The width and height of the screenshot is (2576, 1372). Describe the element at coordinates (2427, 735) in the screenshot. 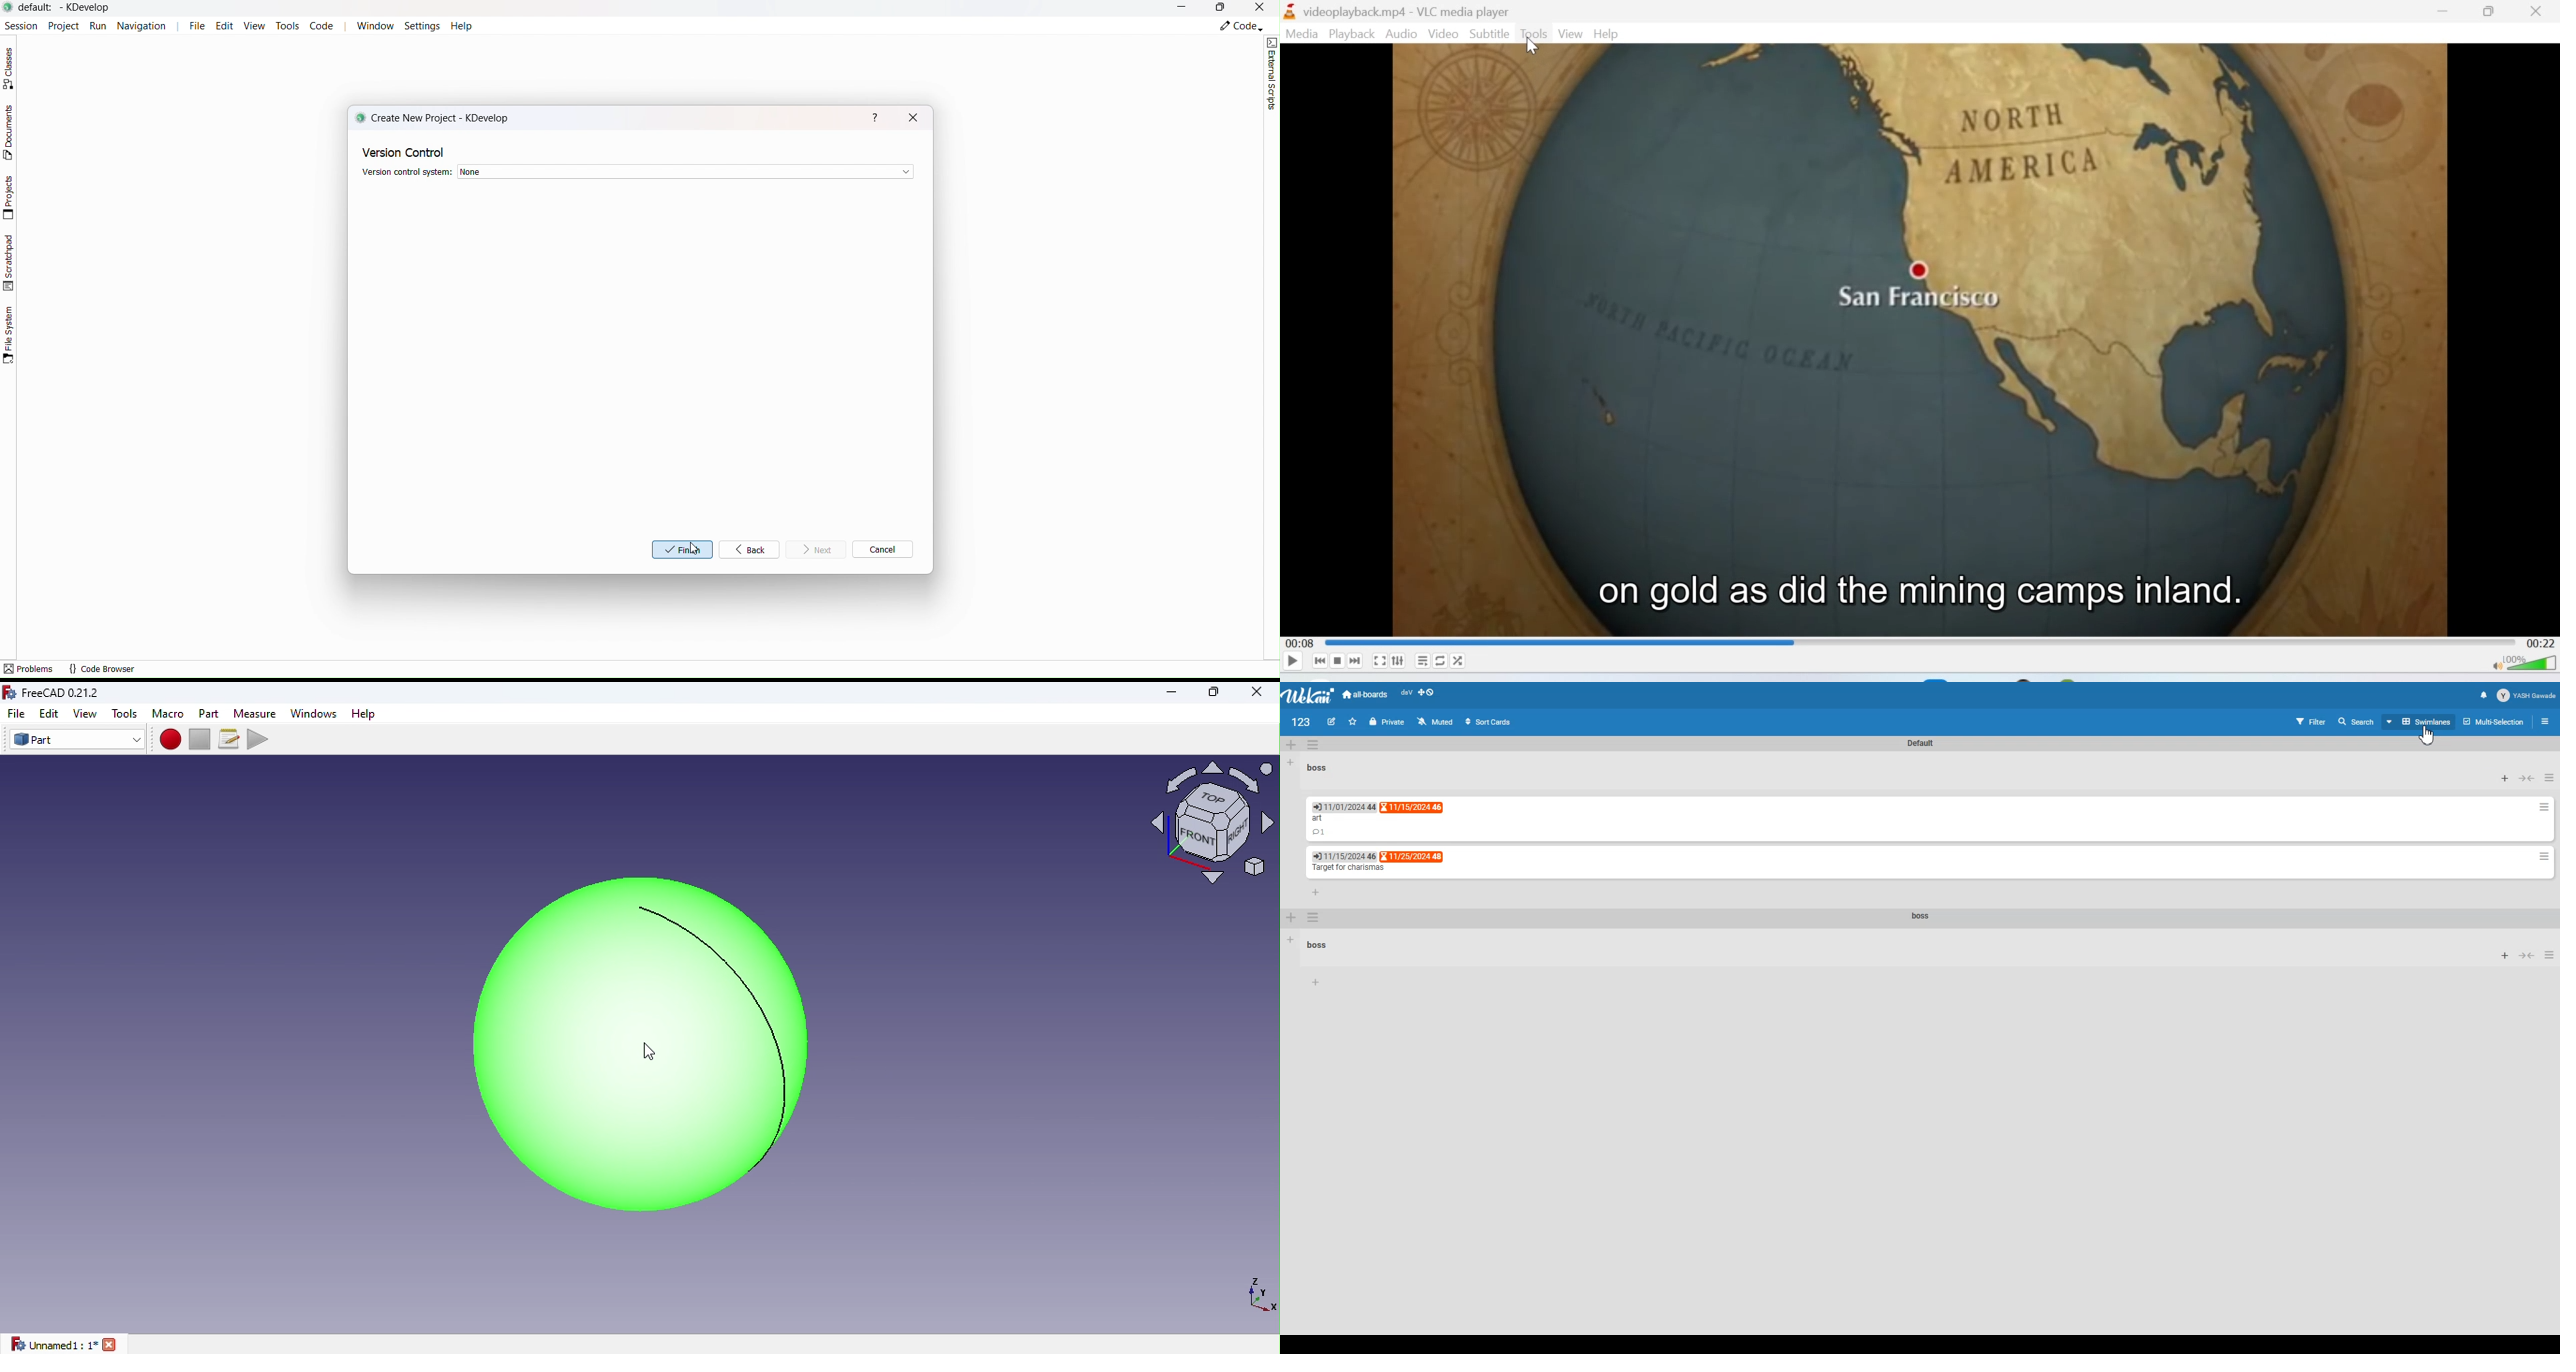

I see `Cursor` at that location.